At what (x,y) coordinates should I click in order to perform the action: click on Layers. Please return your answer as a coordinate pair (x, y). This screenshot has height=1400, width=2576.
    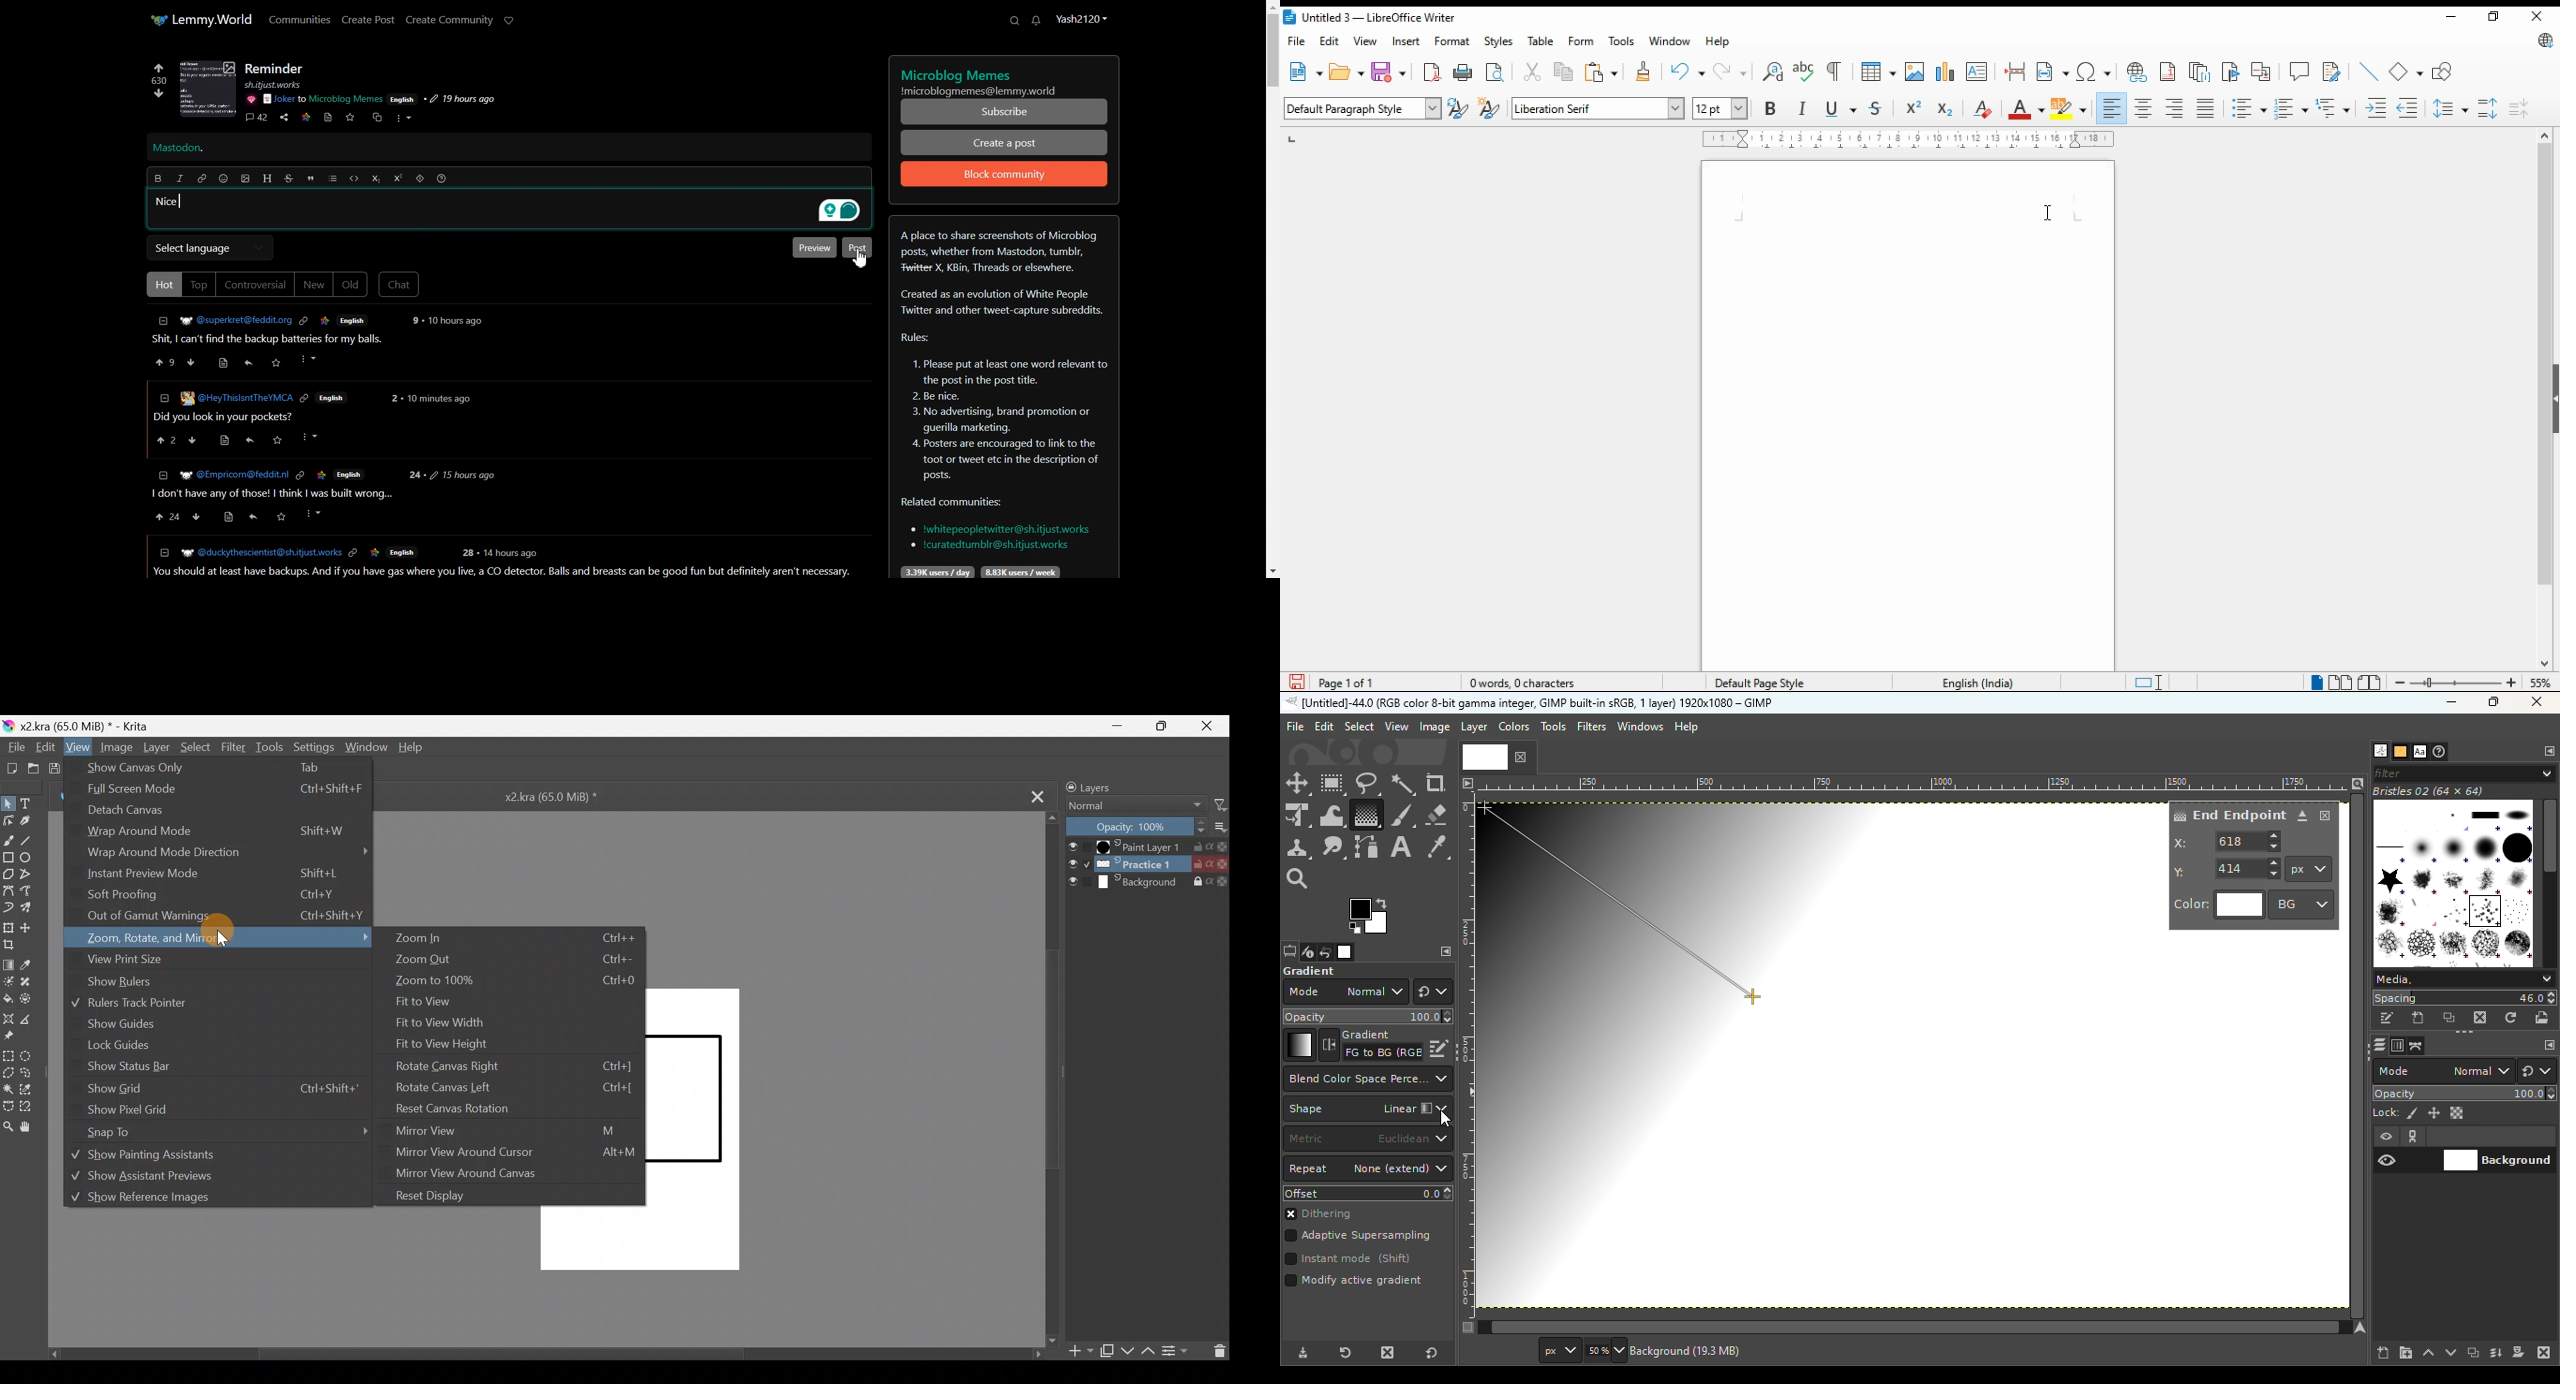
    Looking at the image, I should click on (1119, 786).